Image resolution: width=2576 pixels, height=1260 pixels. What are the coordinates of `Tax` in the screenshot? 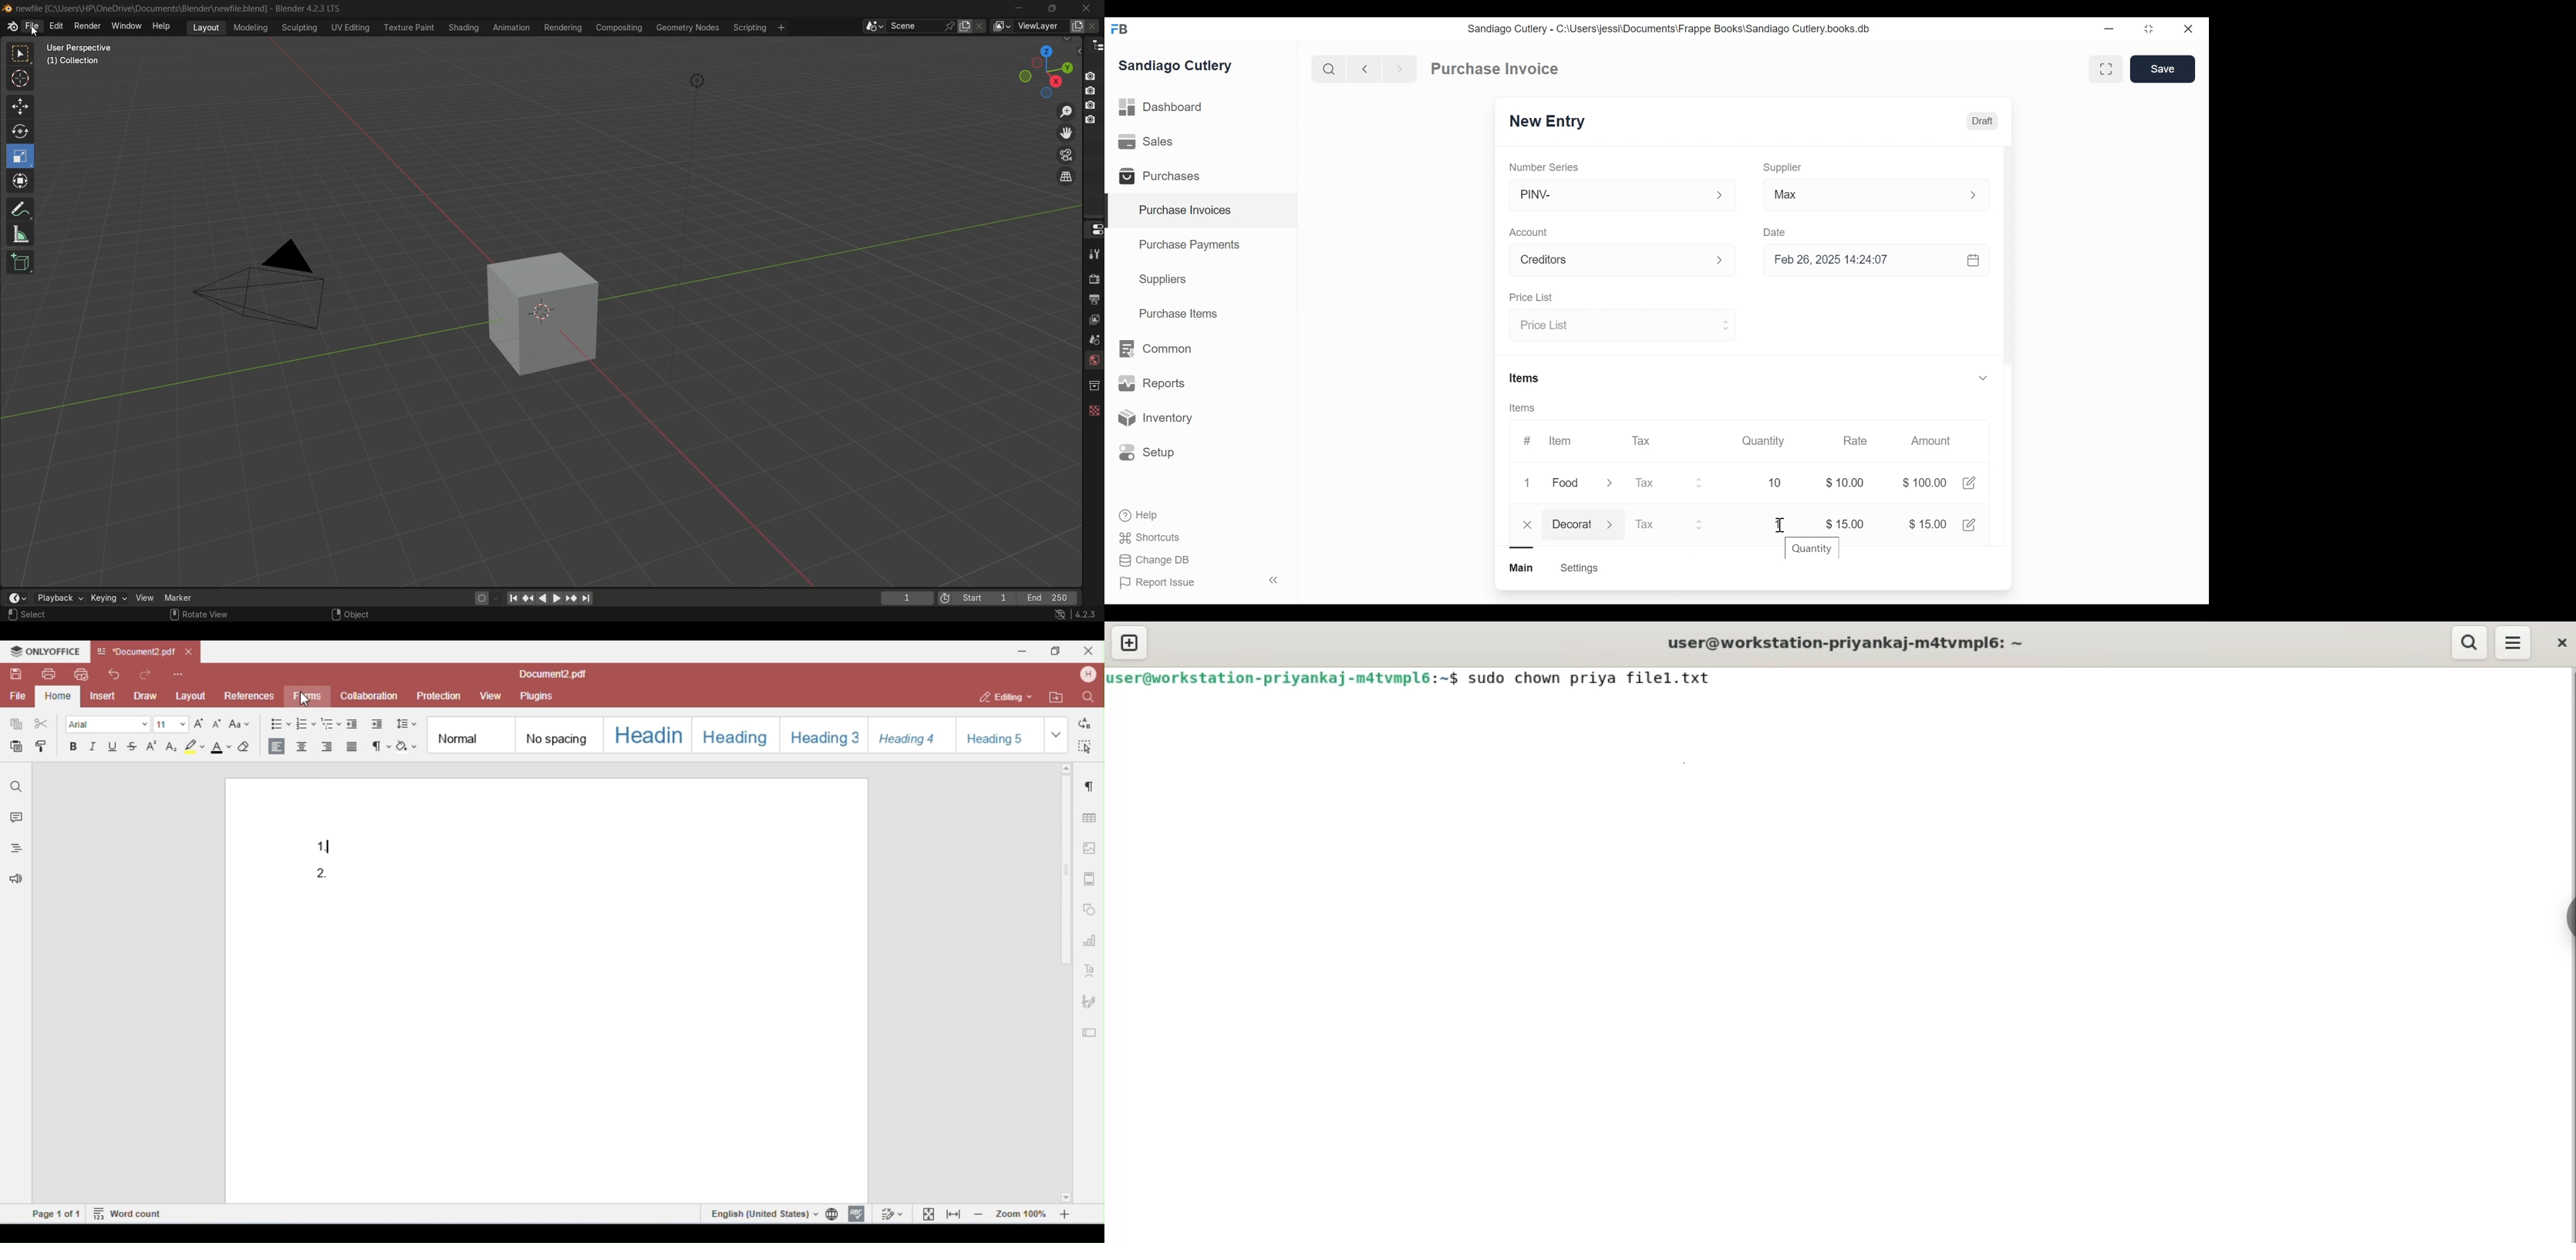 It's located at (1657, 525).